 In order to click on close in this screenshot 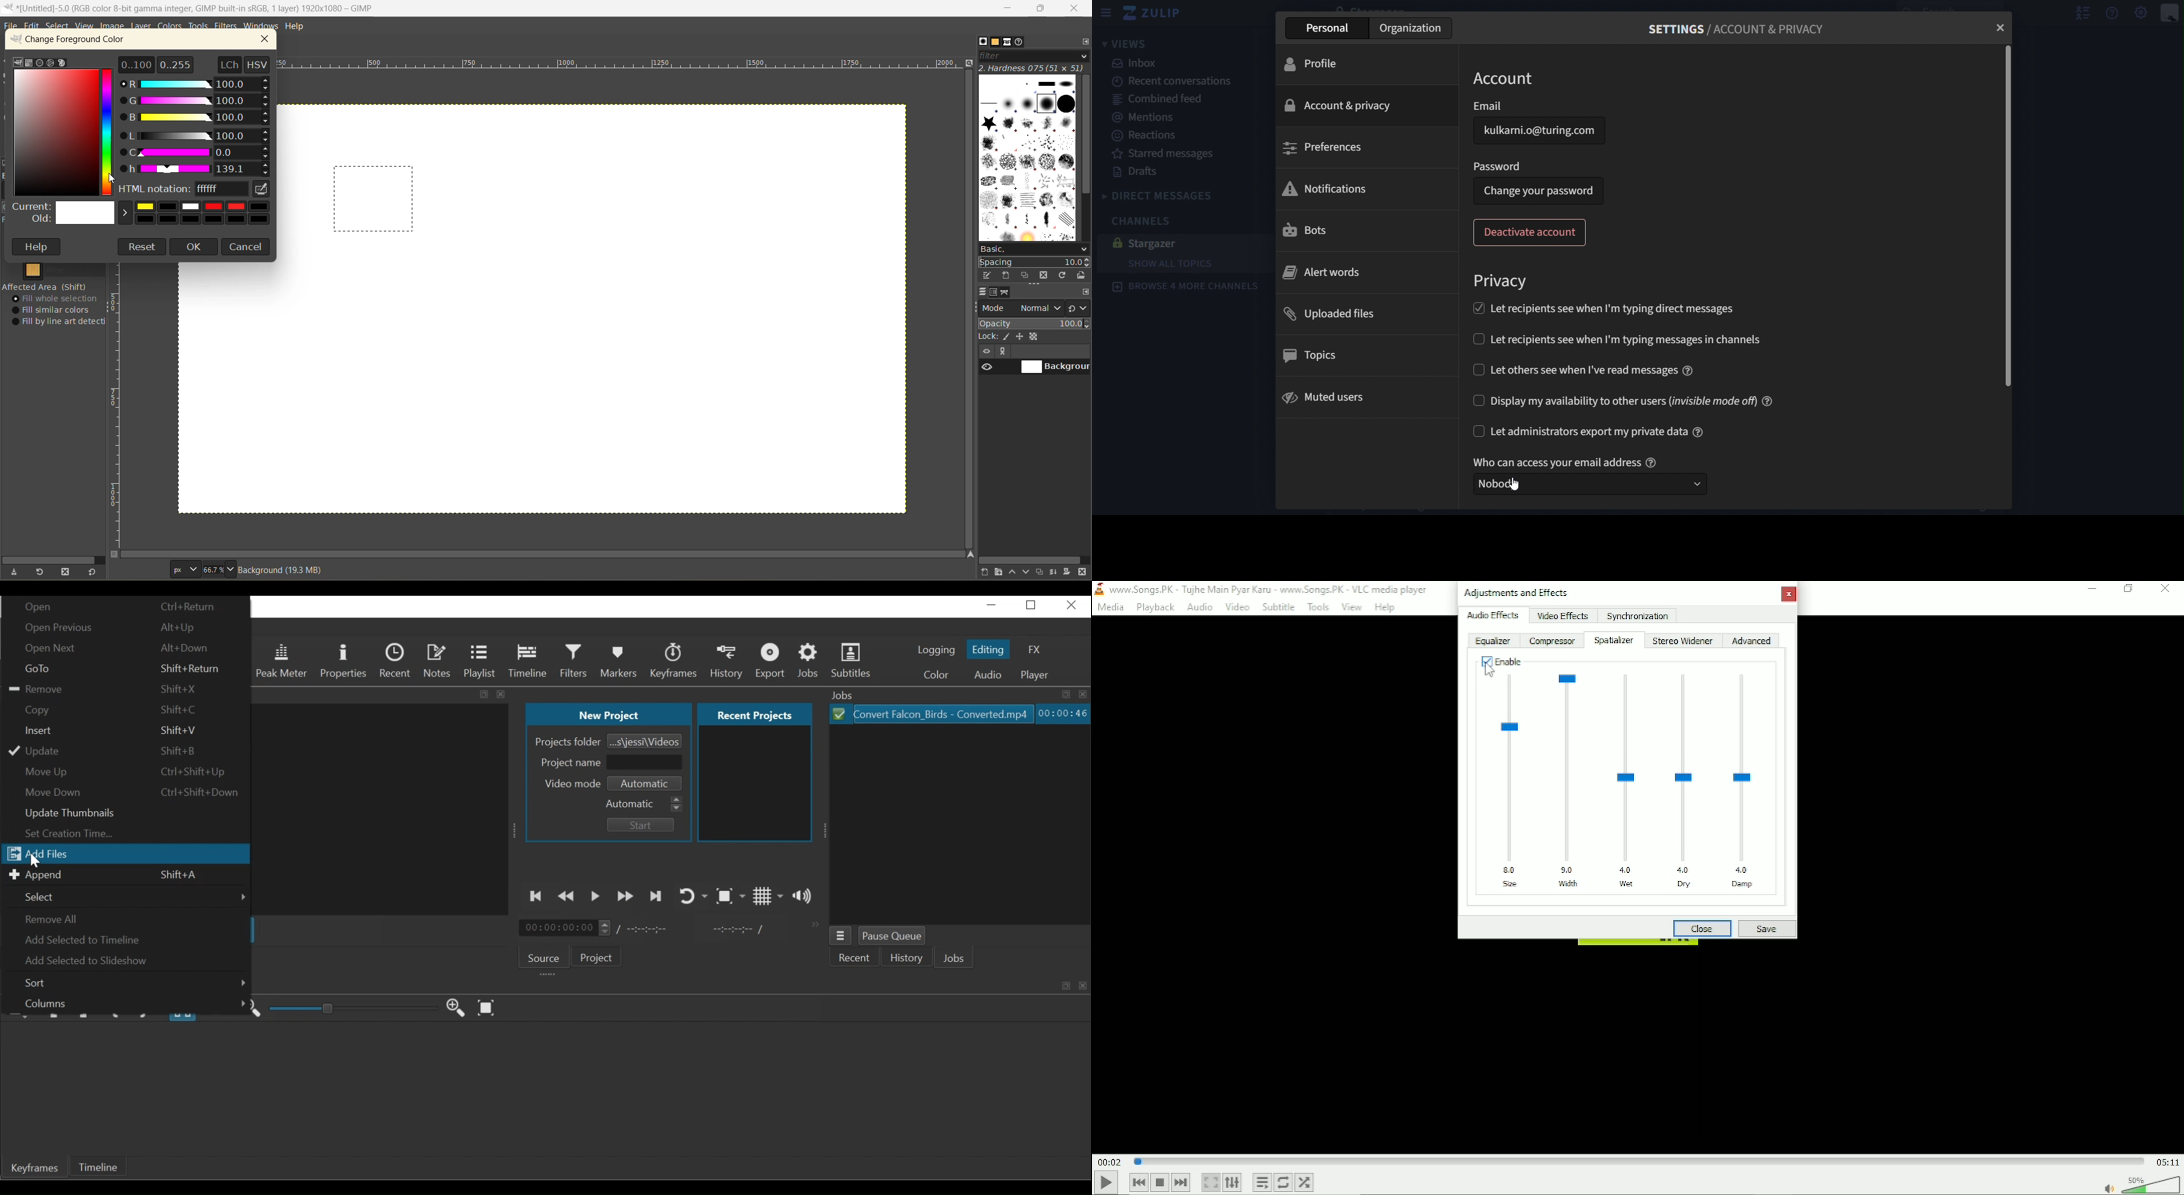, I will do `click(1073, 605)`.